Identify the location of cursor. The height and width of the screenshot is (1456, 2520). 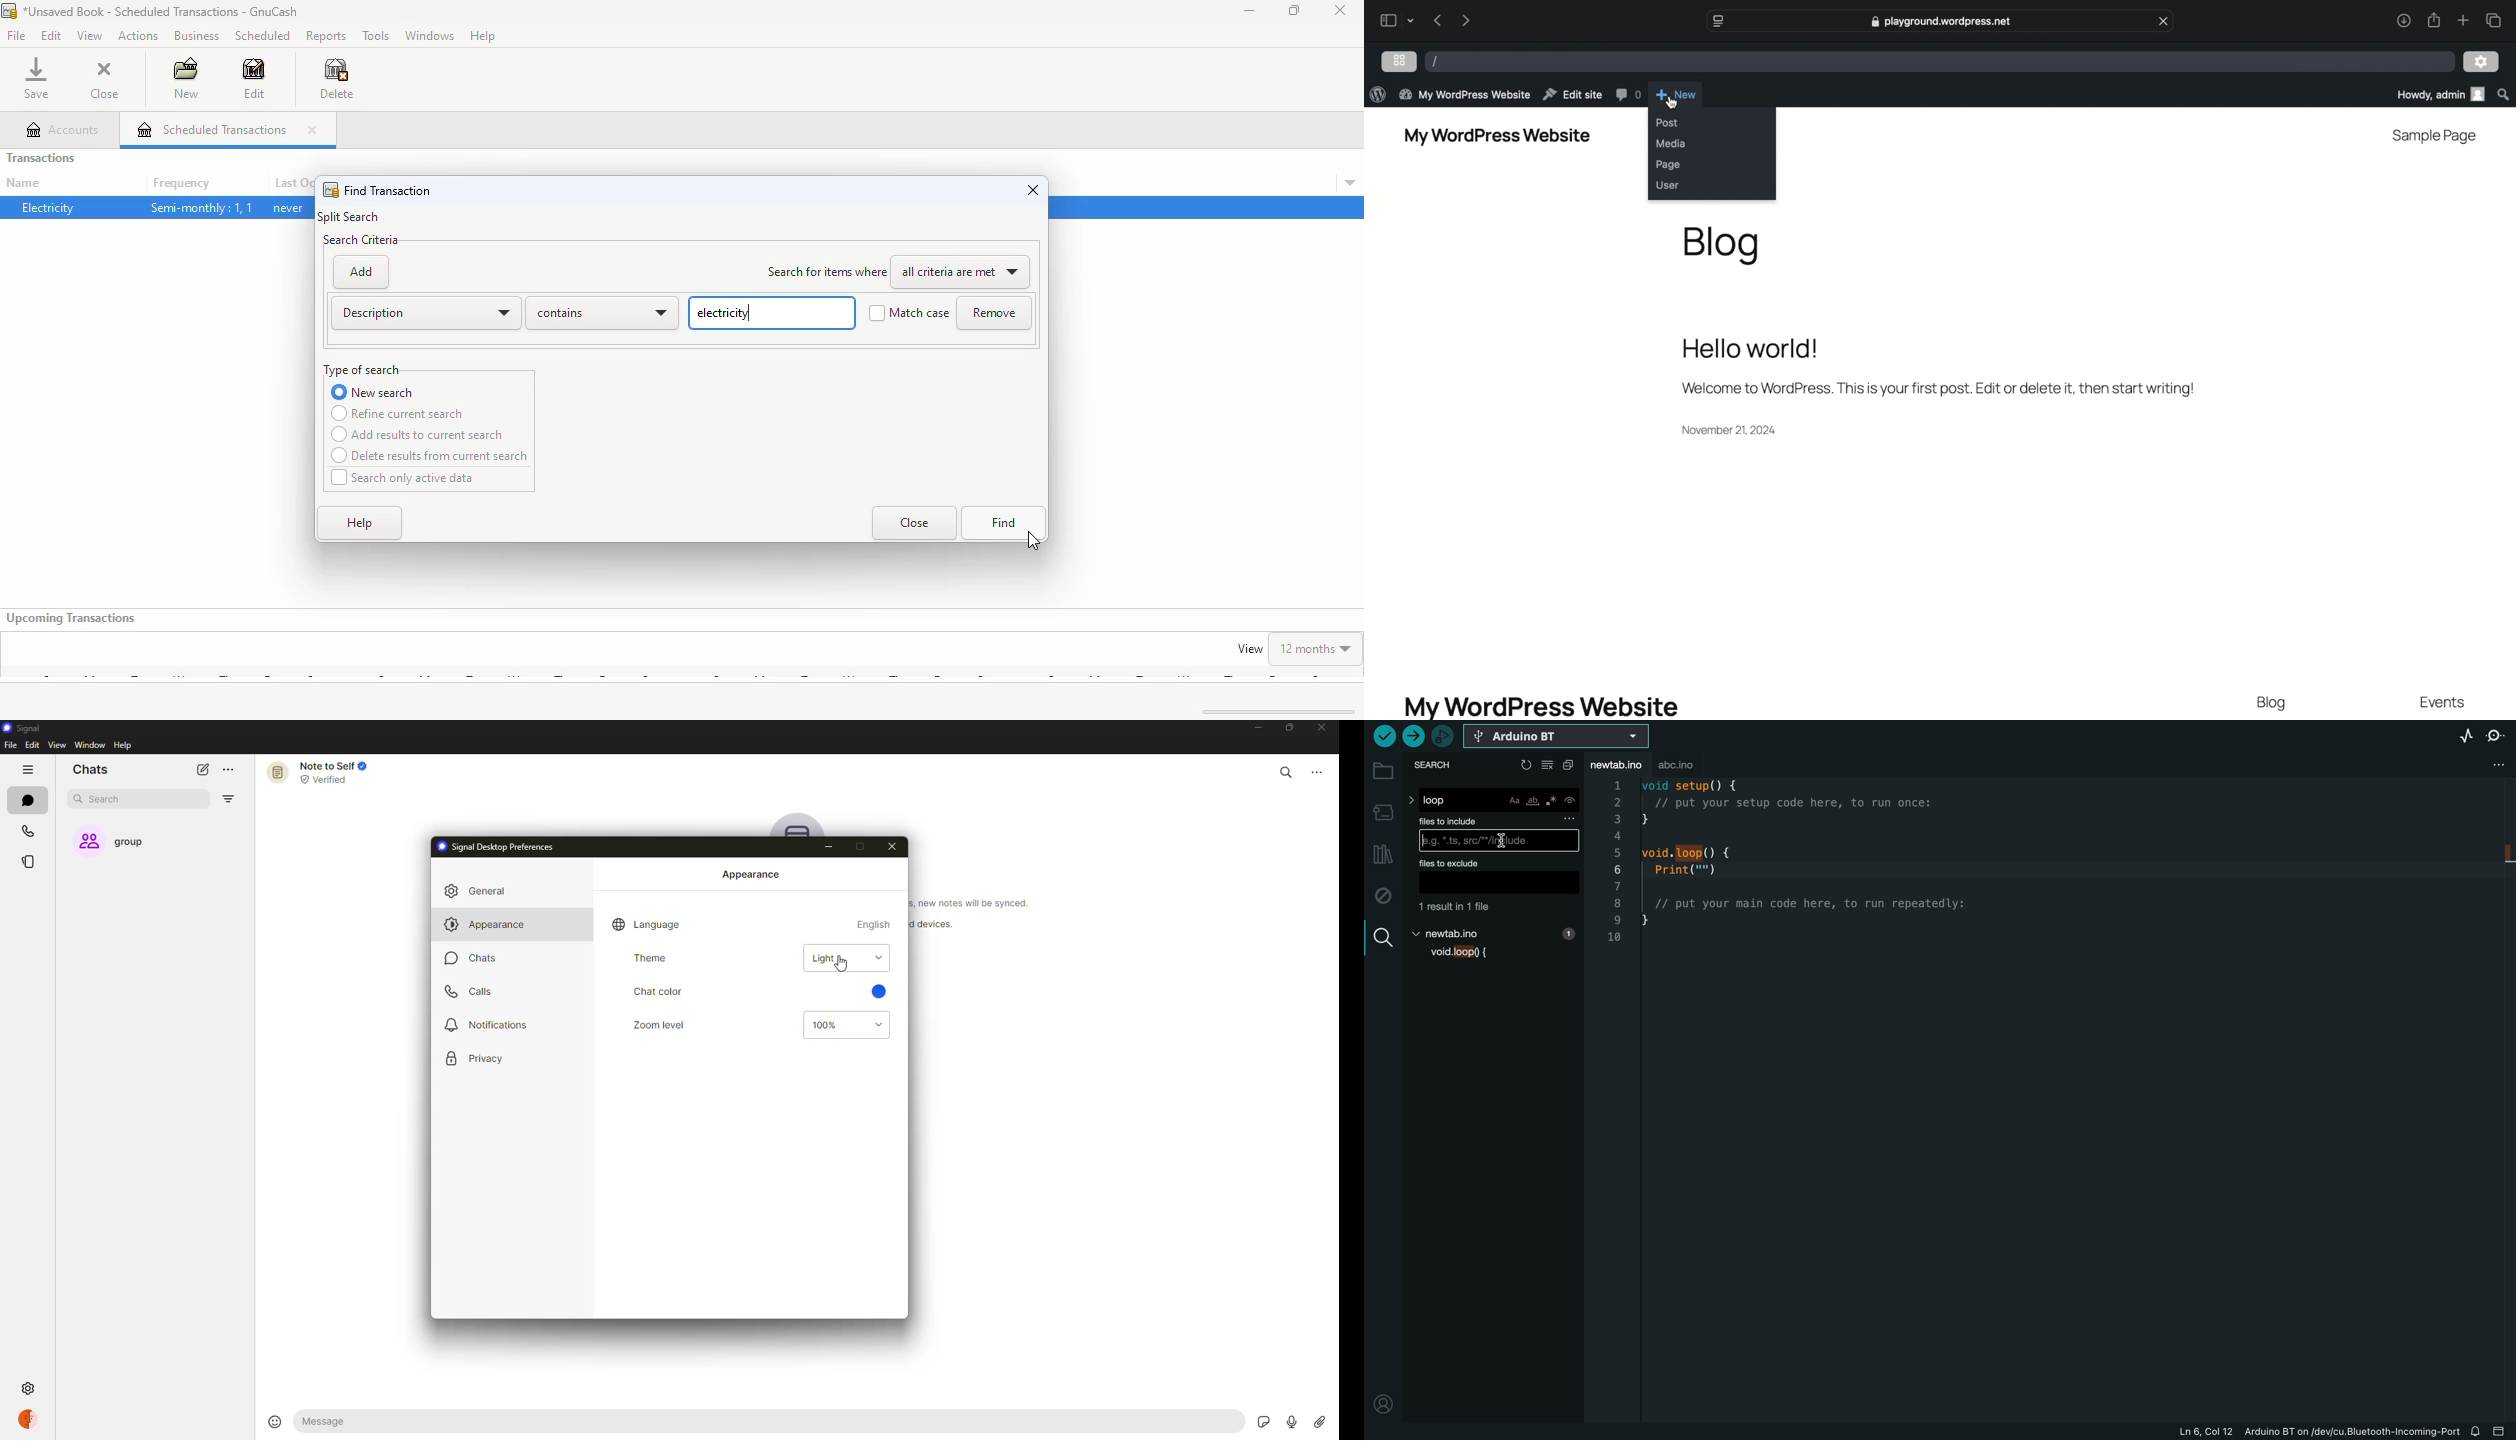
(839, 969).